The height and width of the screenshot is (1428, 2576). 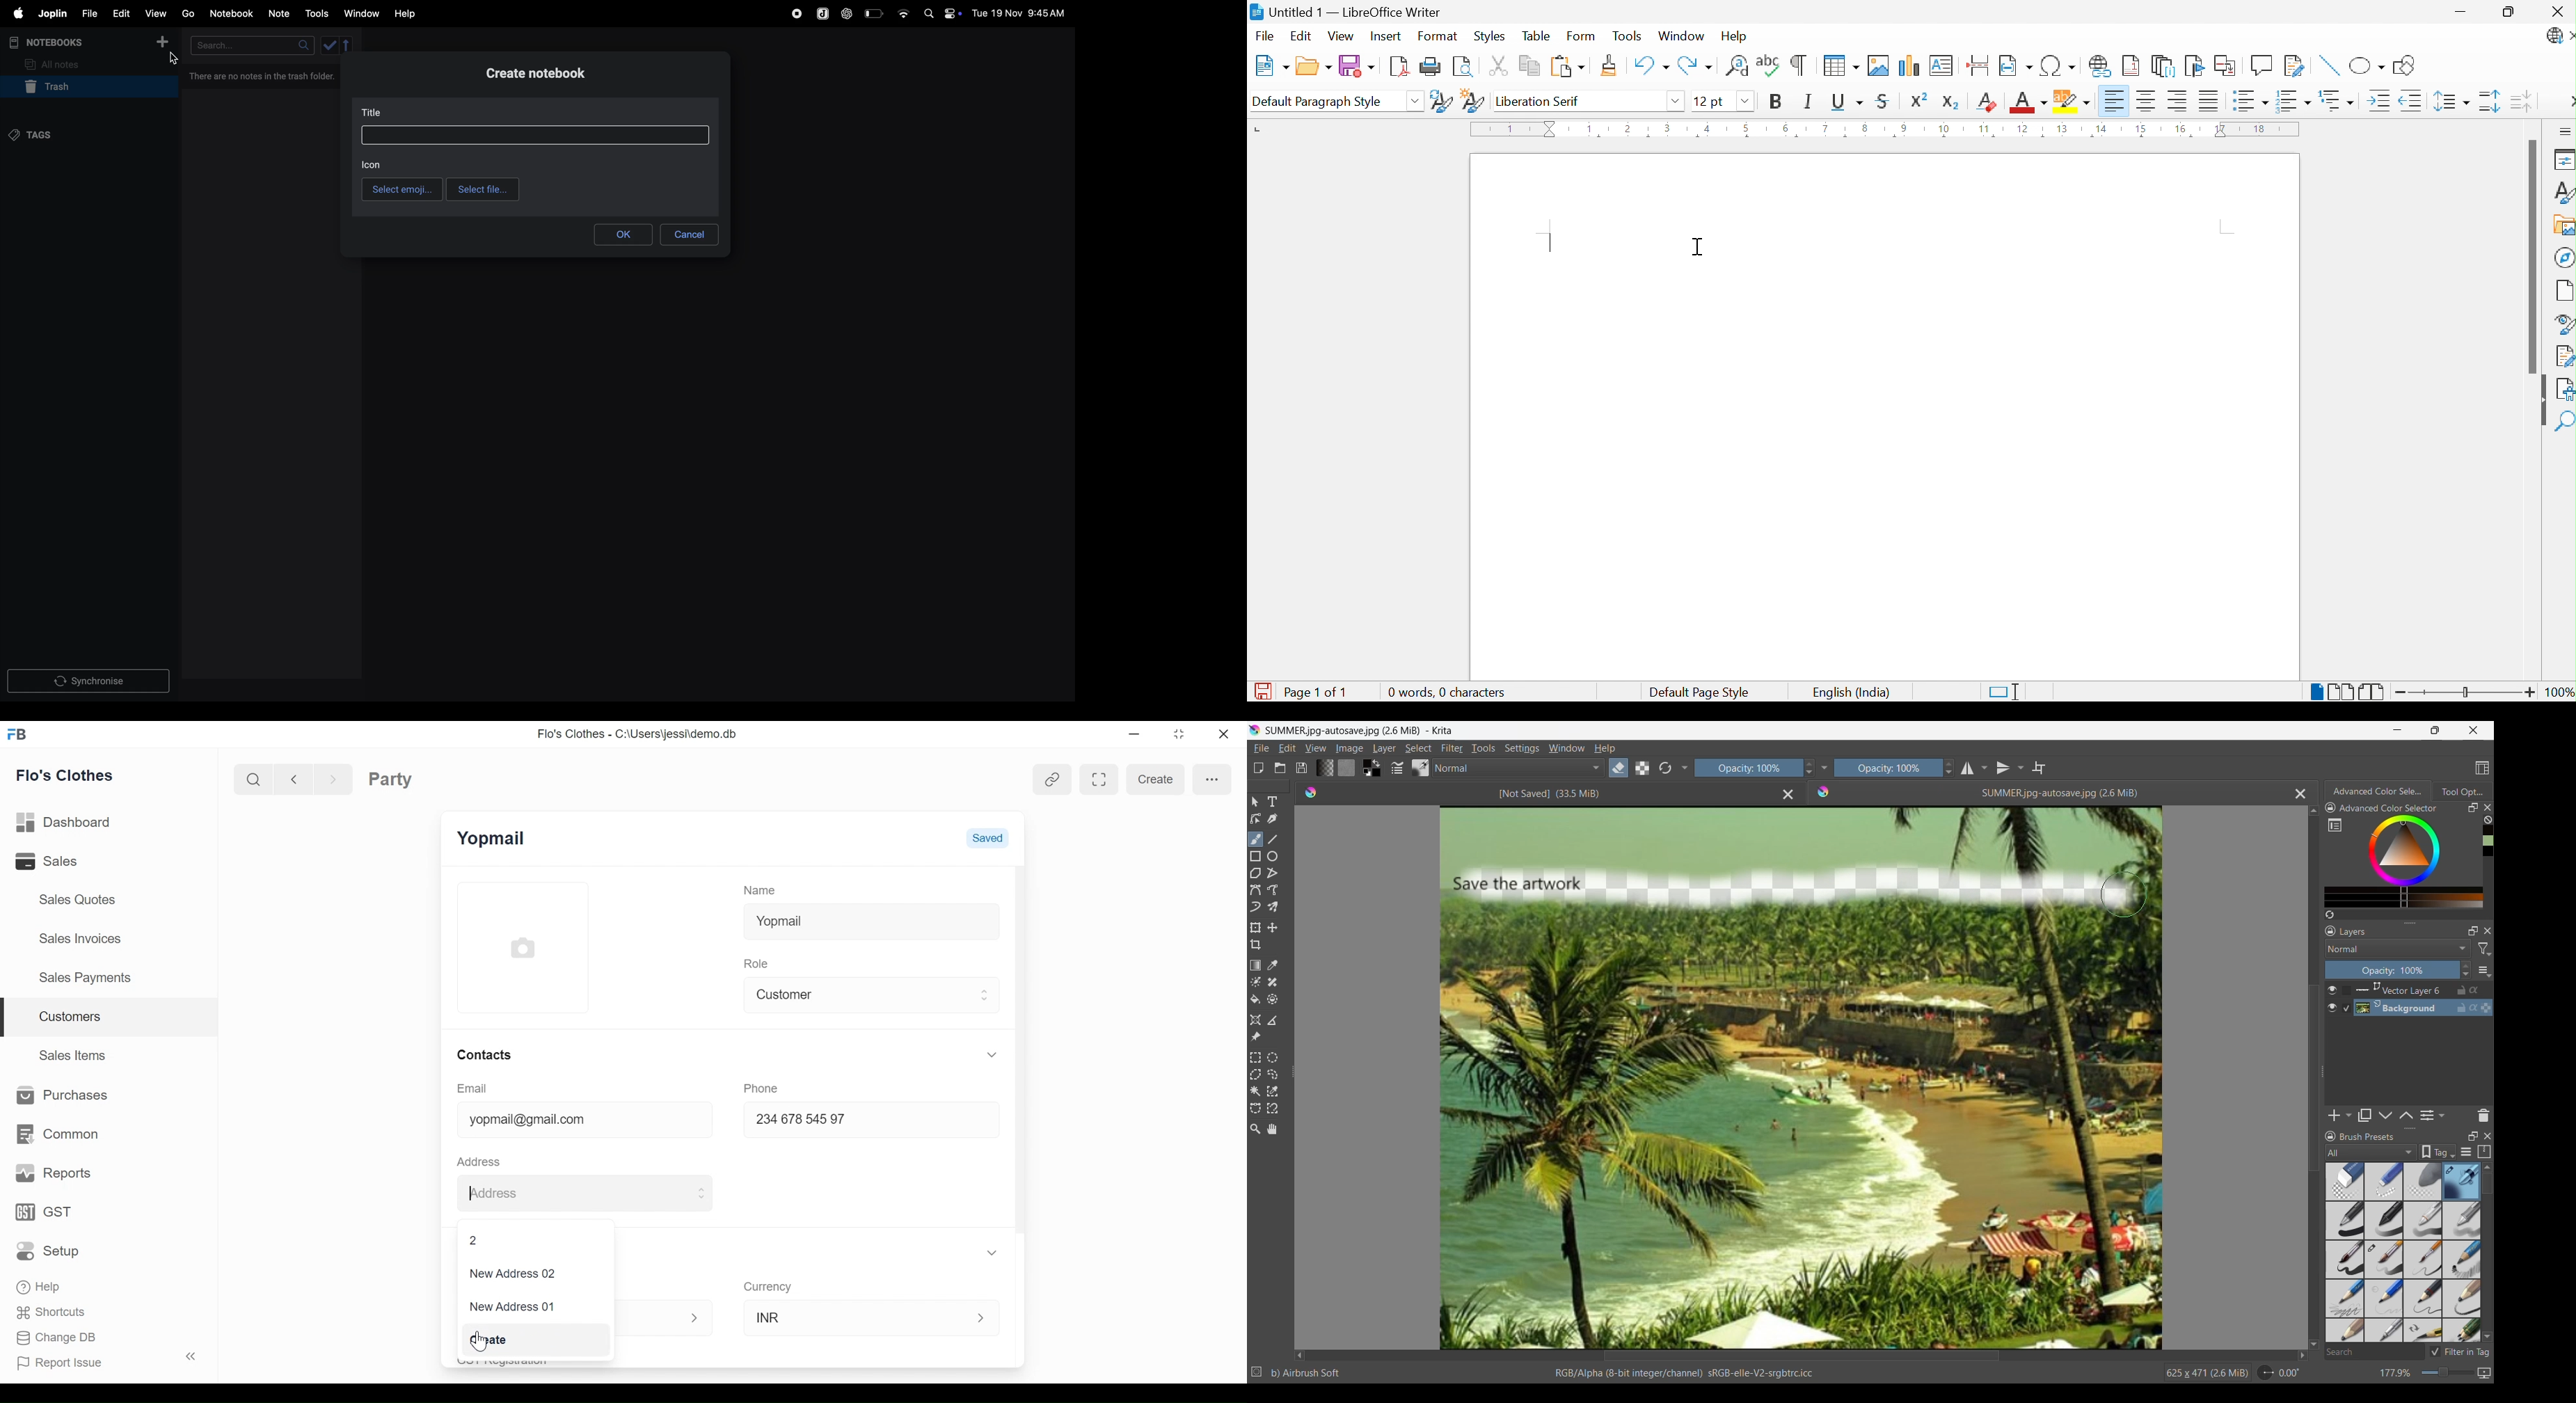 I want to click on Expand, so click(x=992, y=1054).